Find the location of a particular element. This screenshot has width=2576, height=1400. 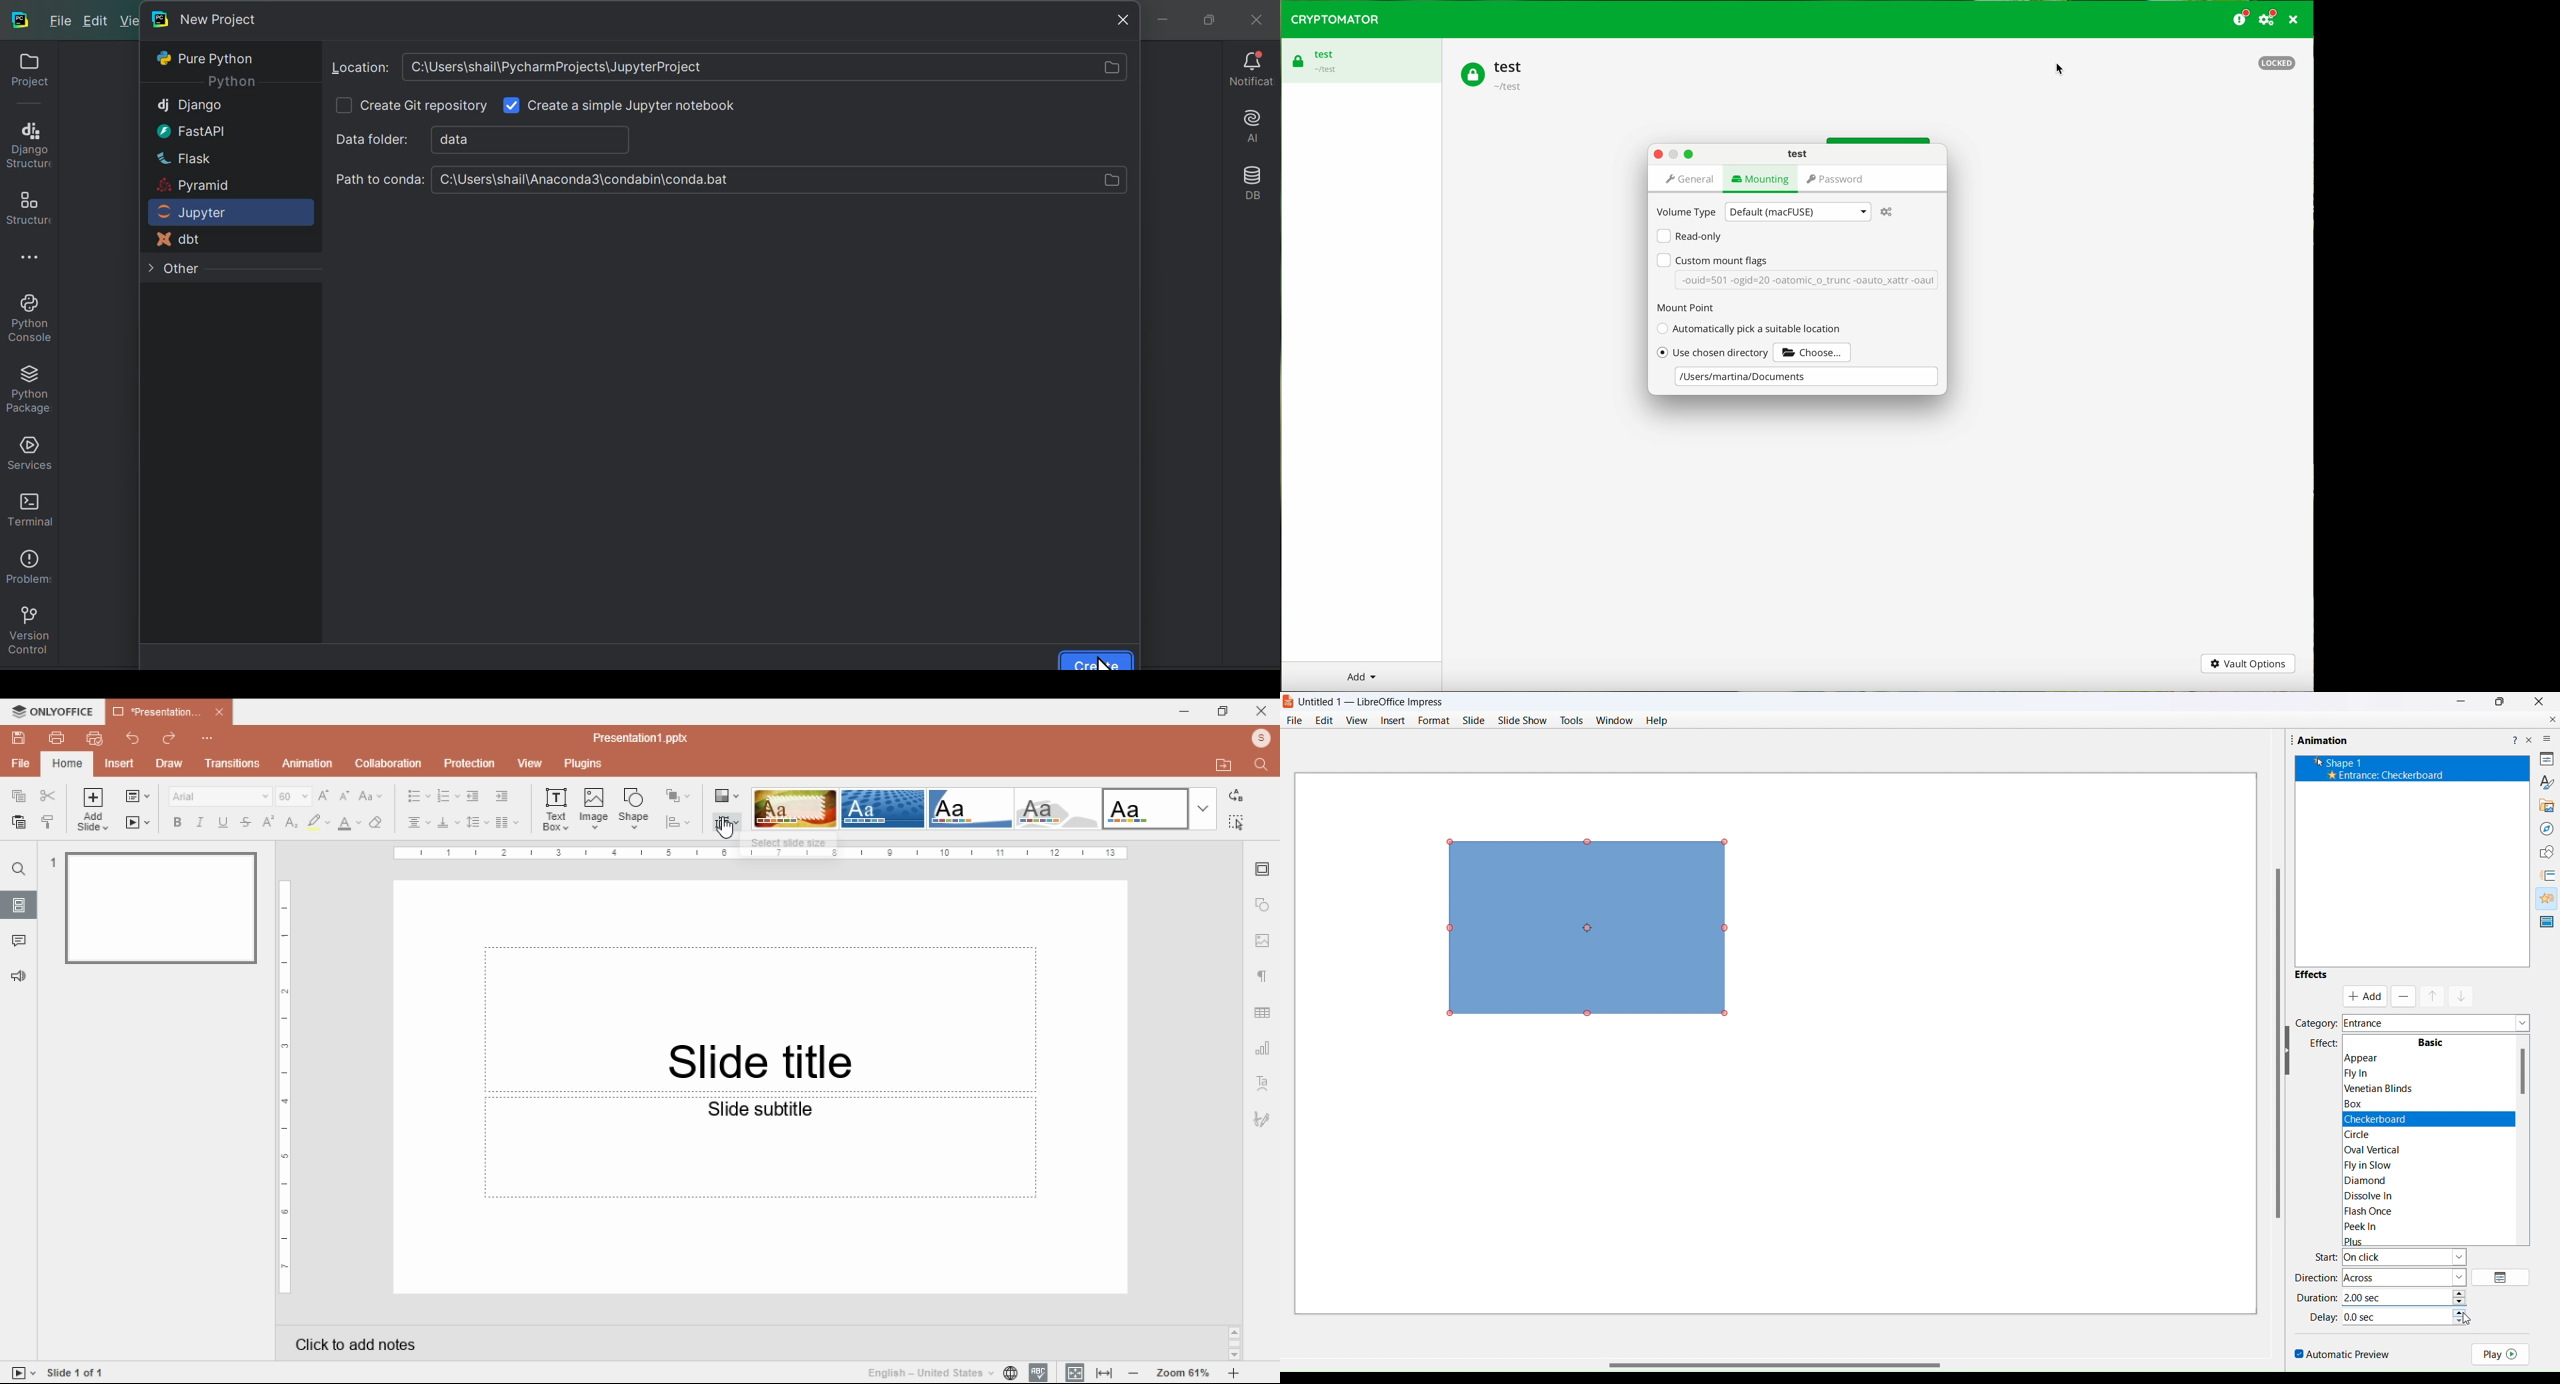

zoom in/zoom out is located at coordinates (1234, 1373).